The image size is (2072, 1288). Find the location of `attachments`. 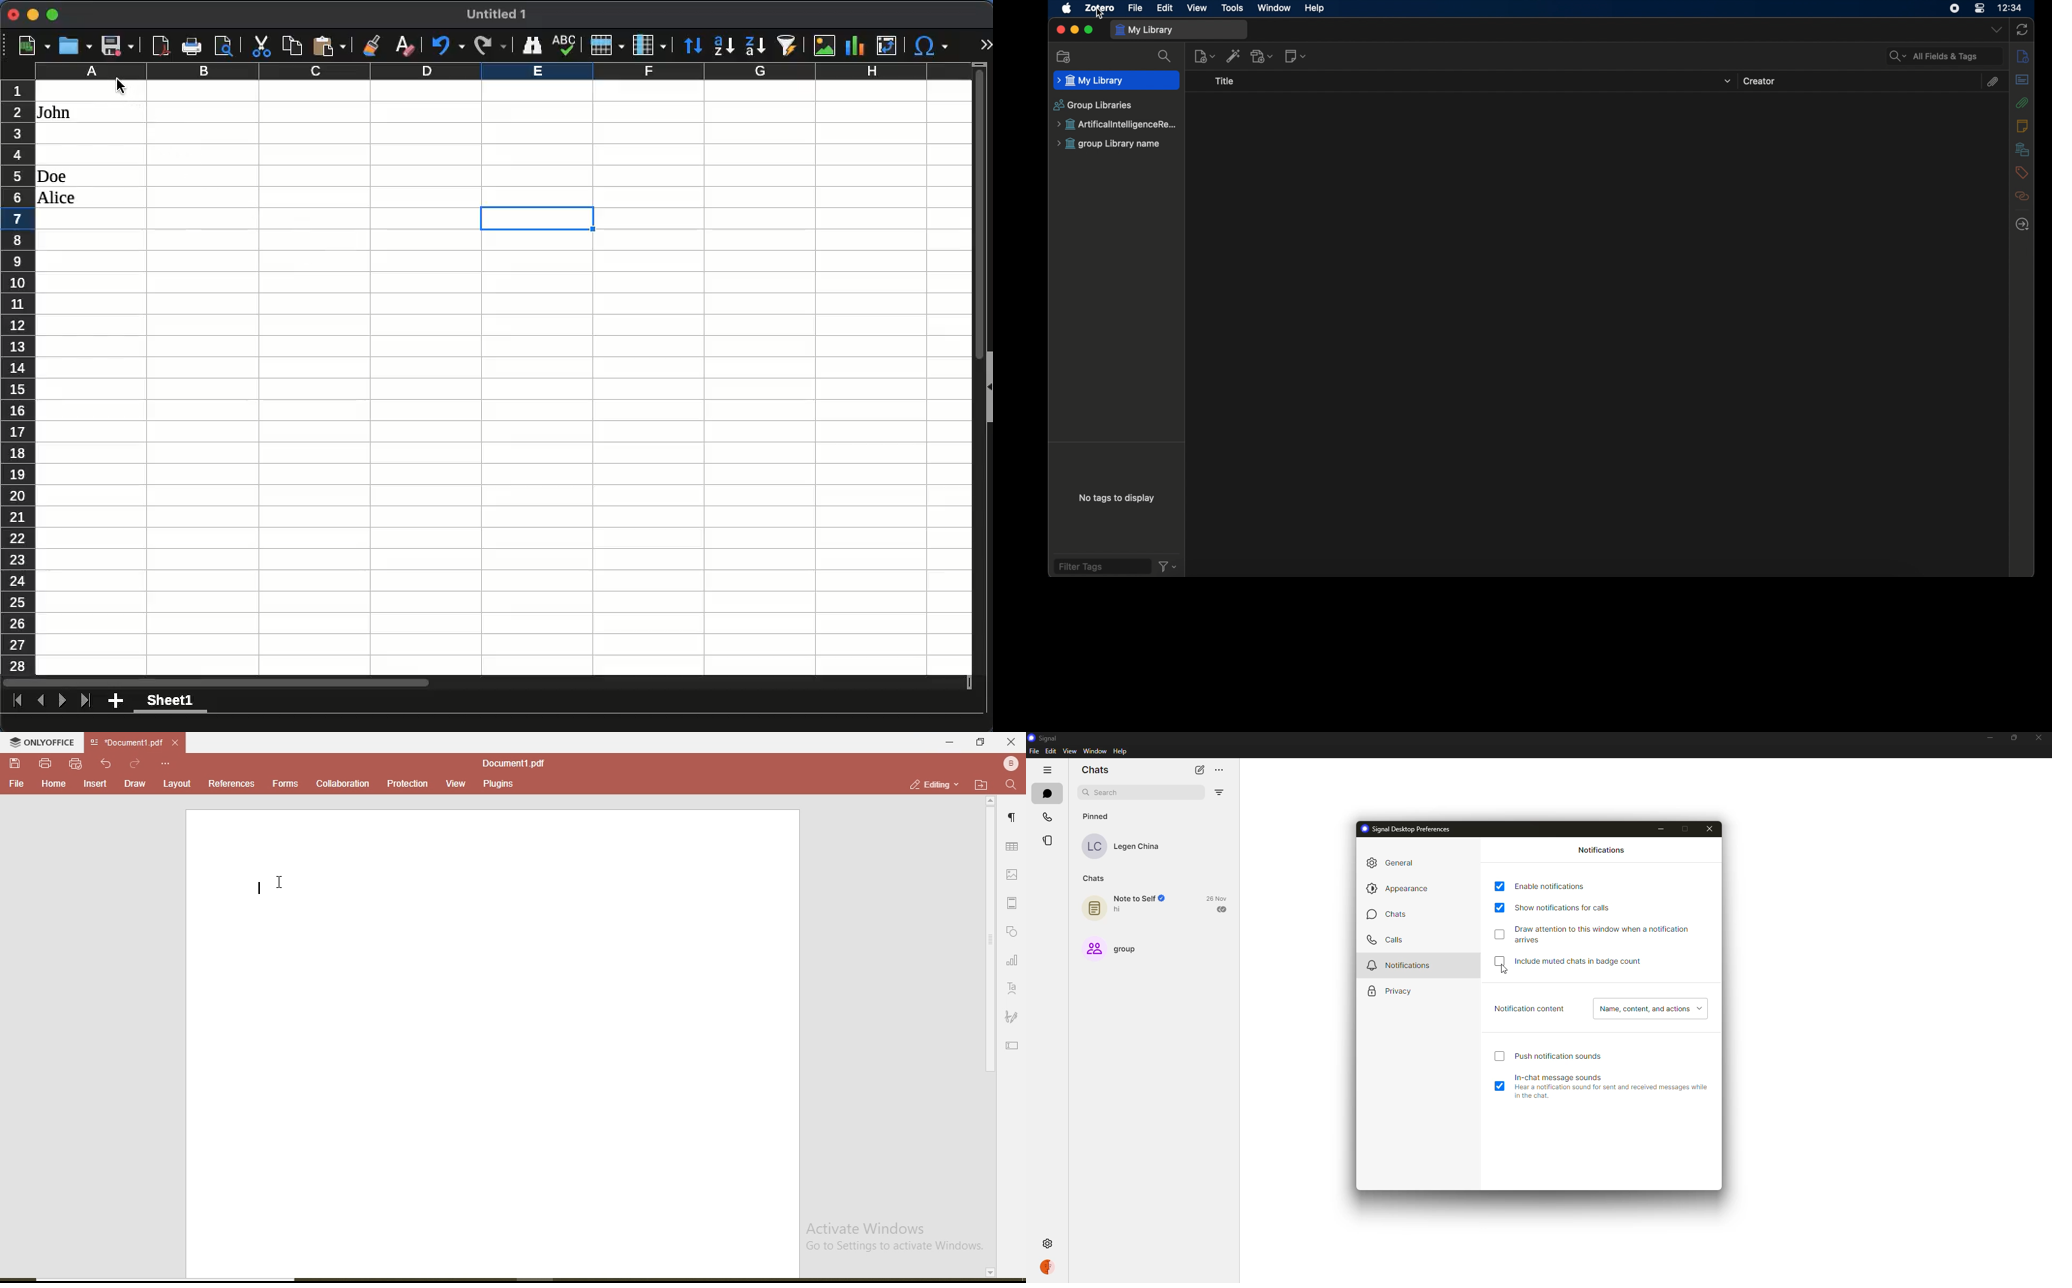

attachments is located at coordinates (2022, 103).